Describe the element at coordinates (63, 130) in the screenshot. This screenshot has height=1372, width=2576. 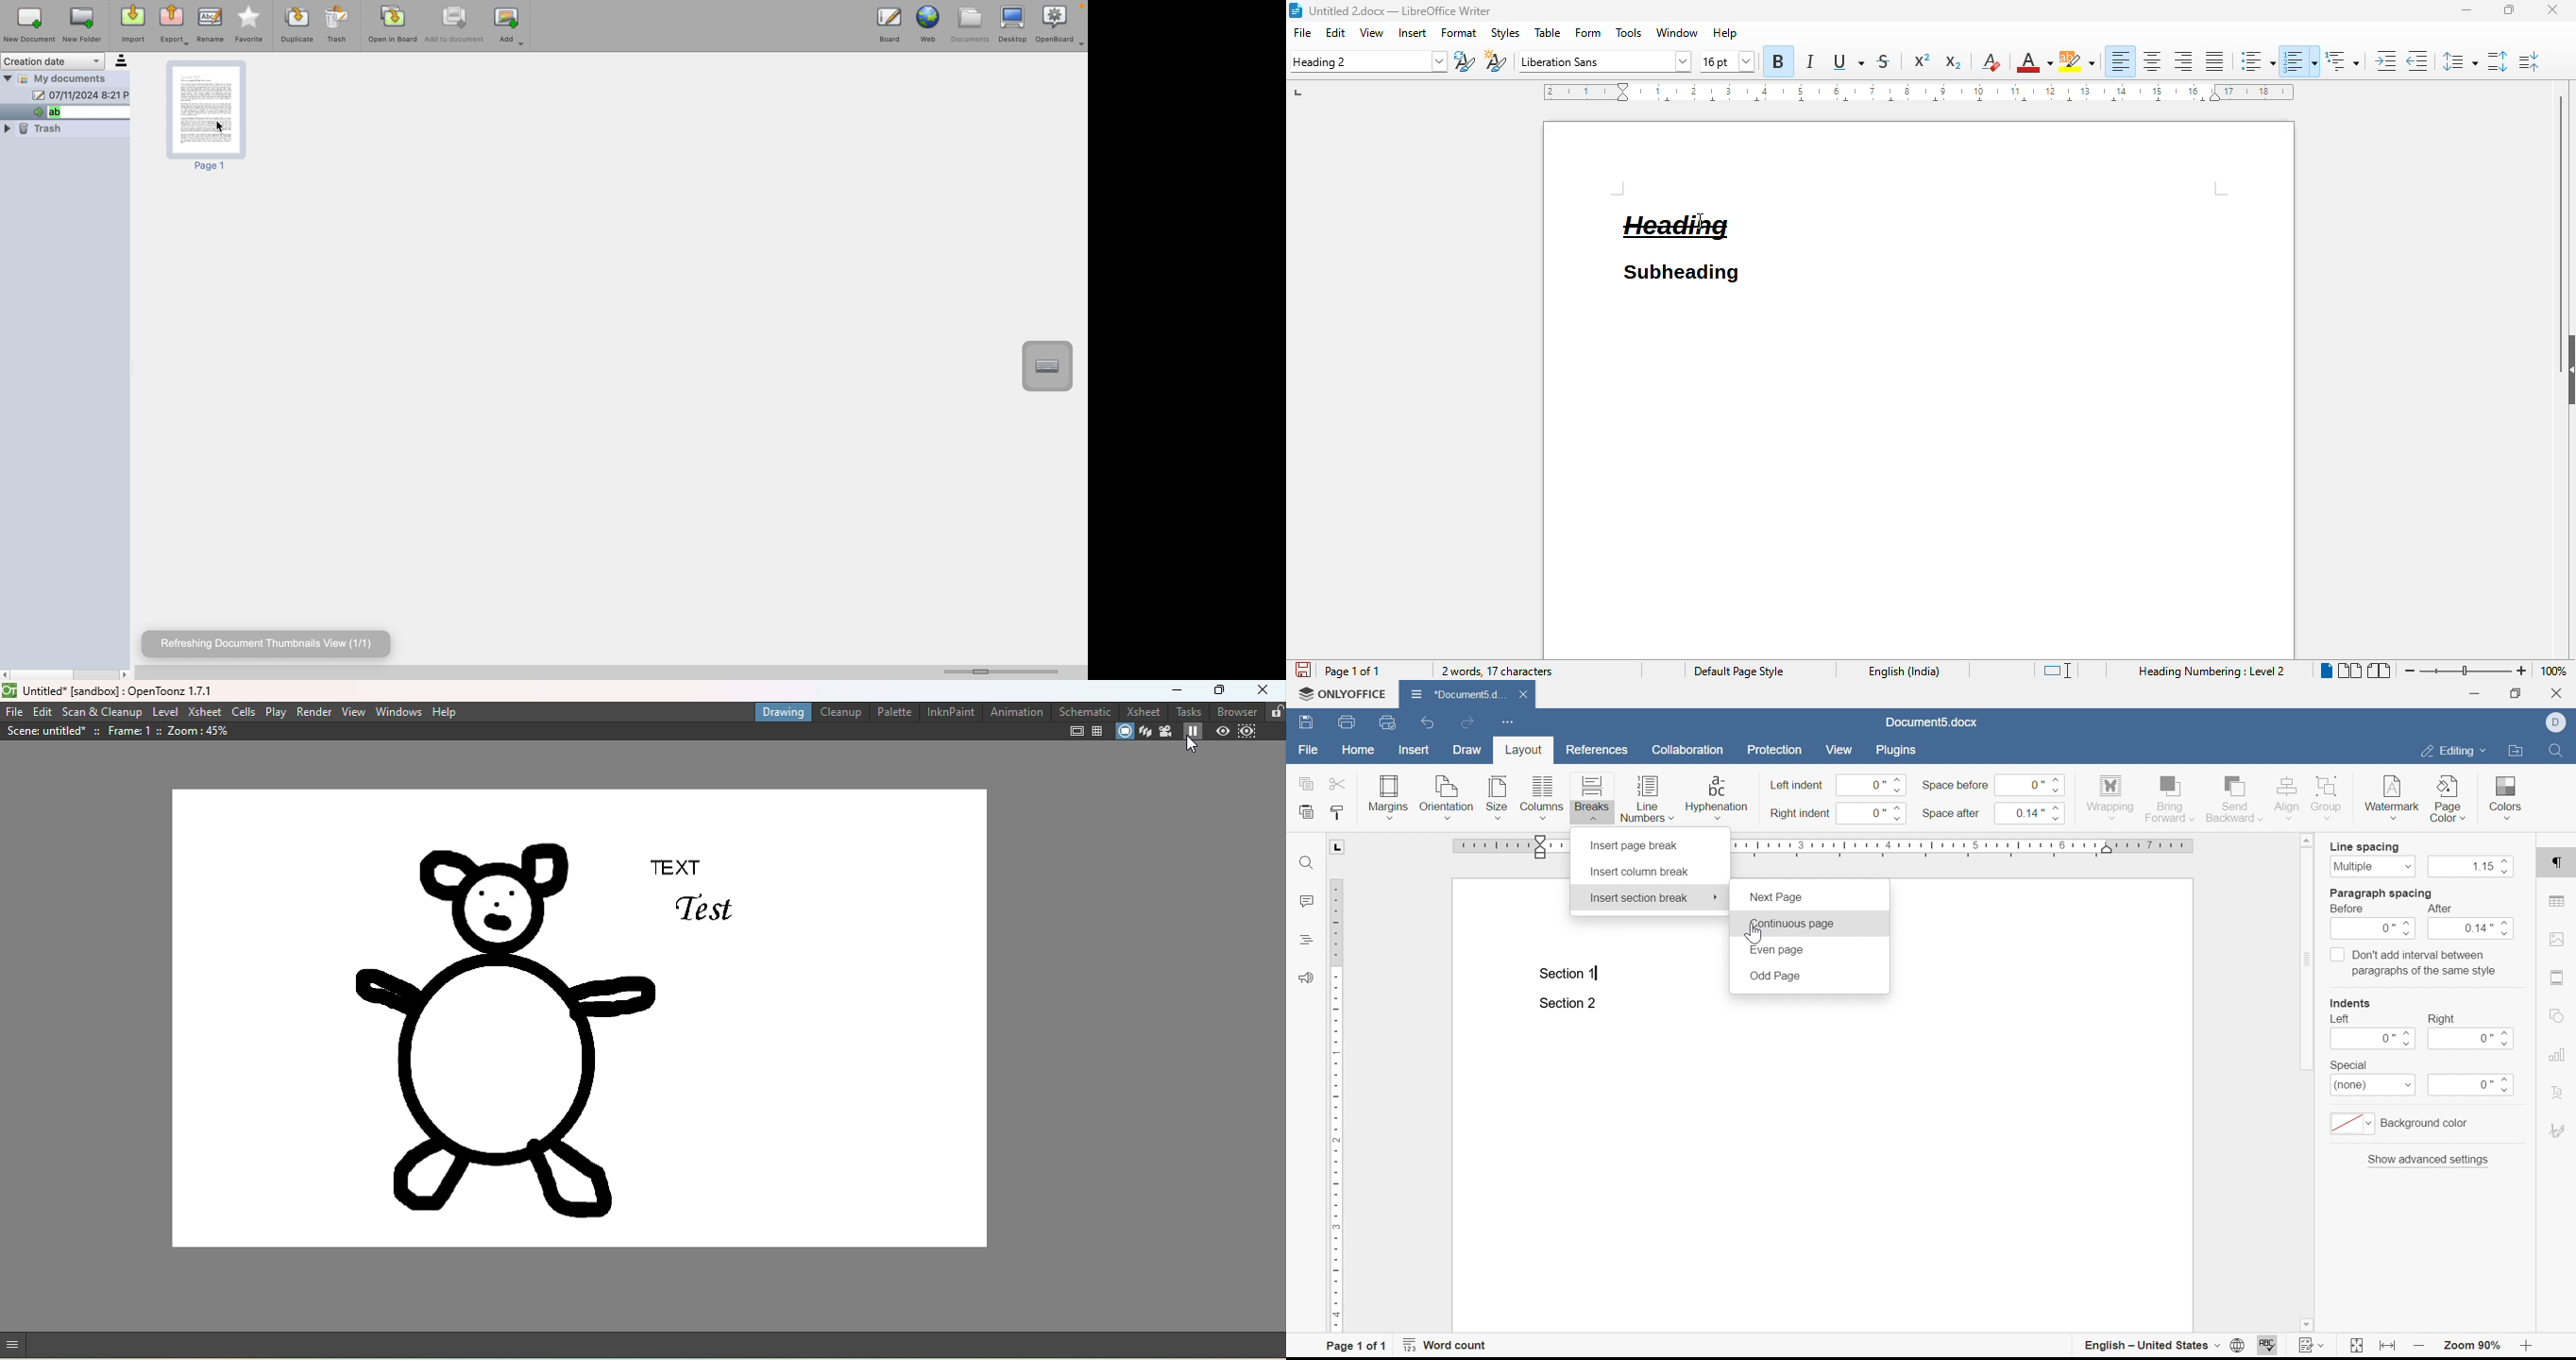
I see `trash` at that location.